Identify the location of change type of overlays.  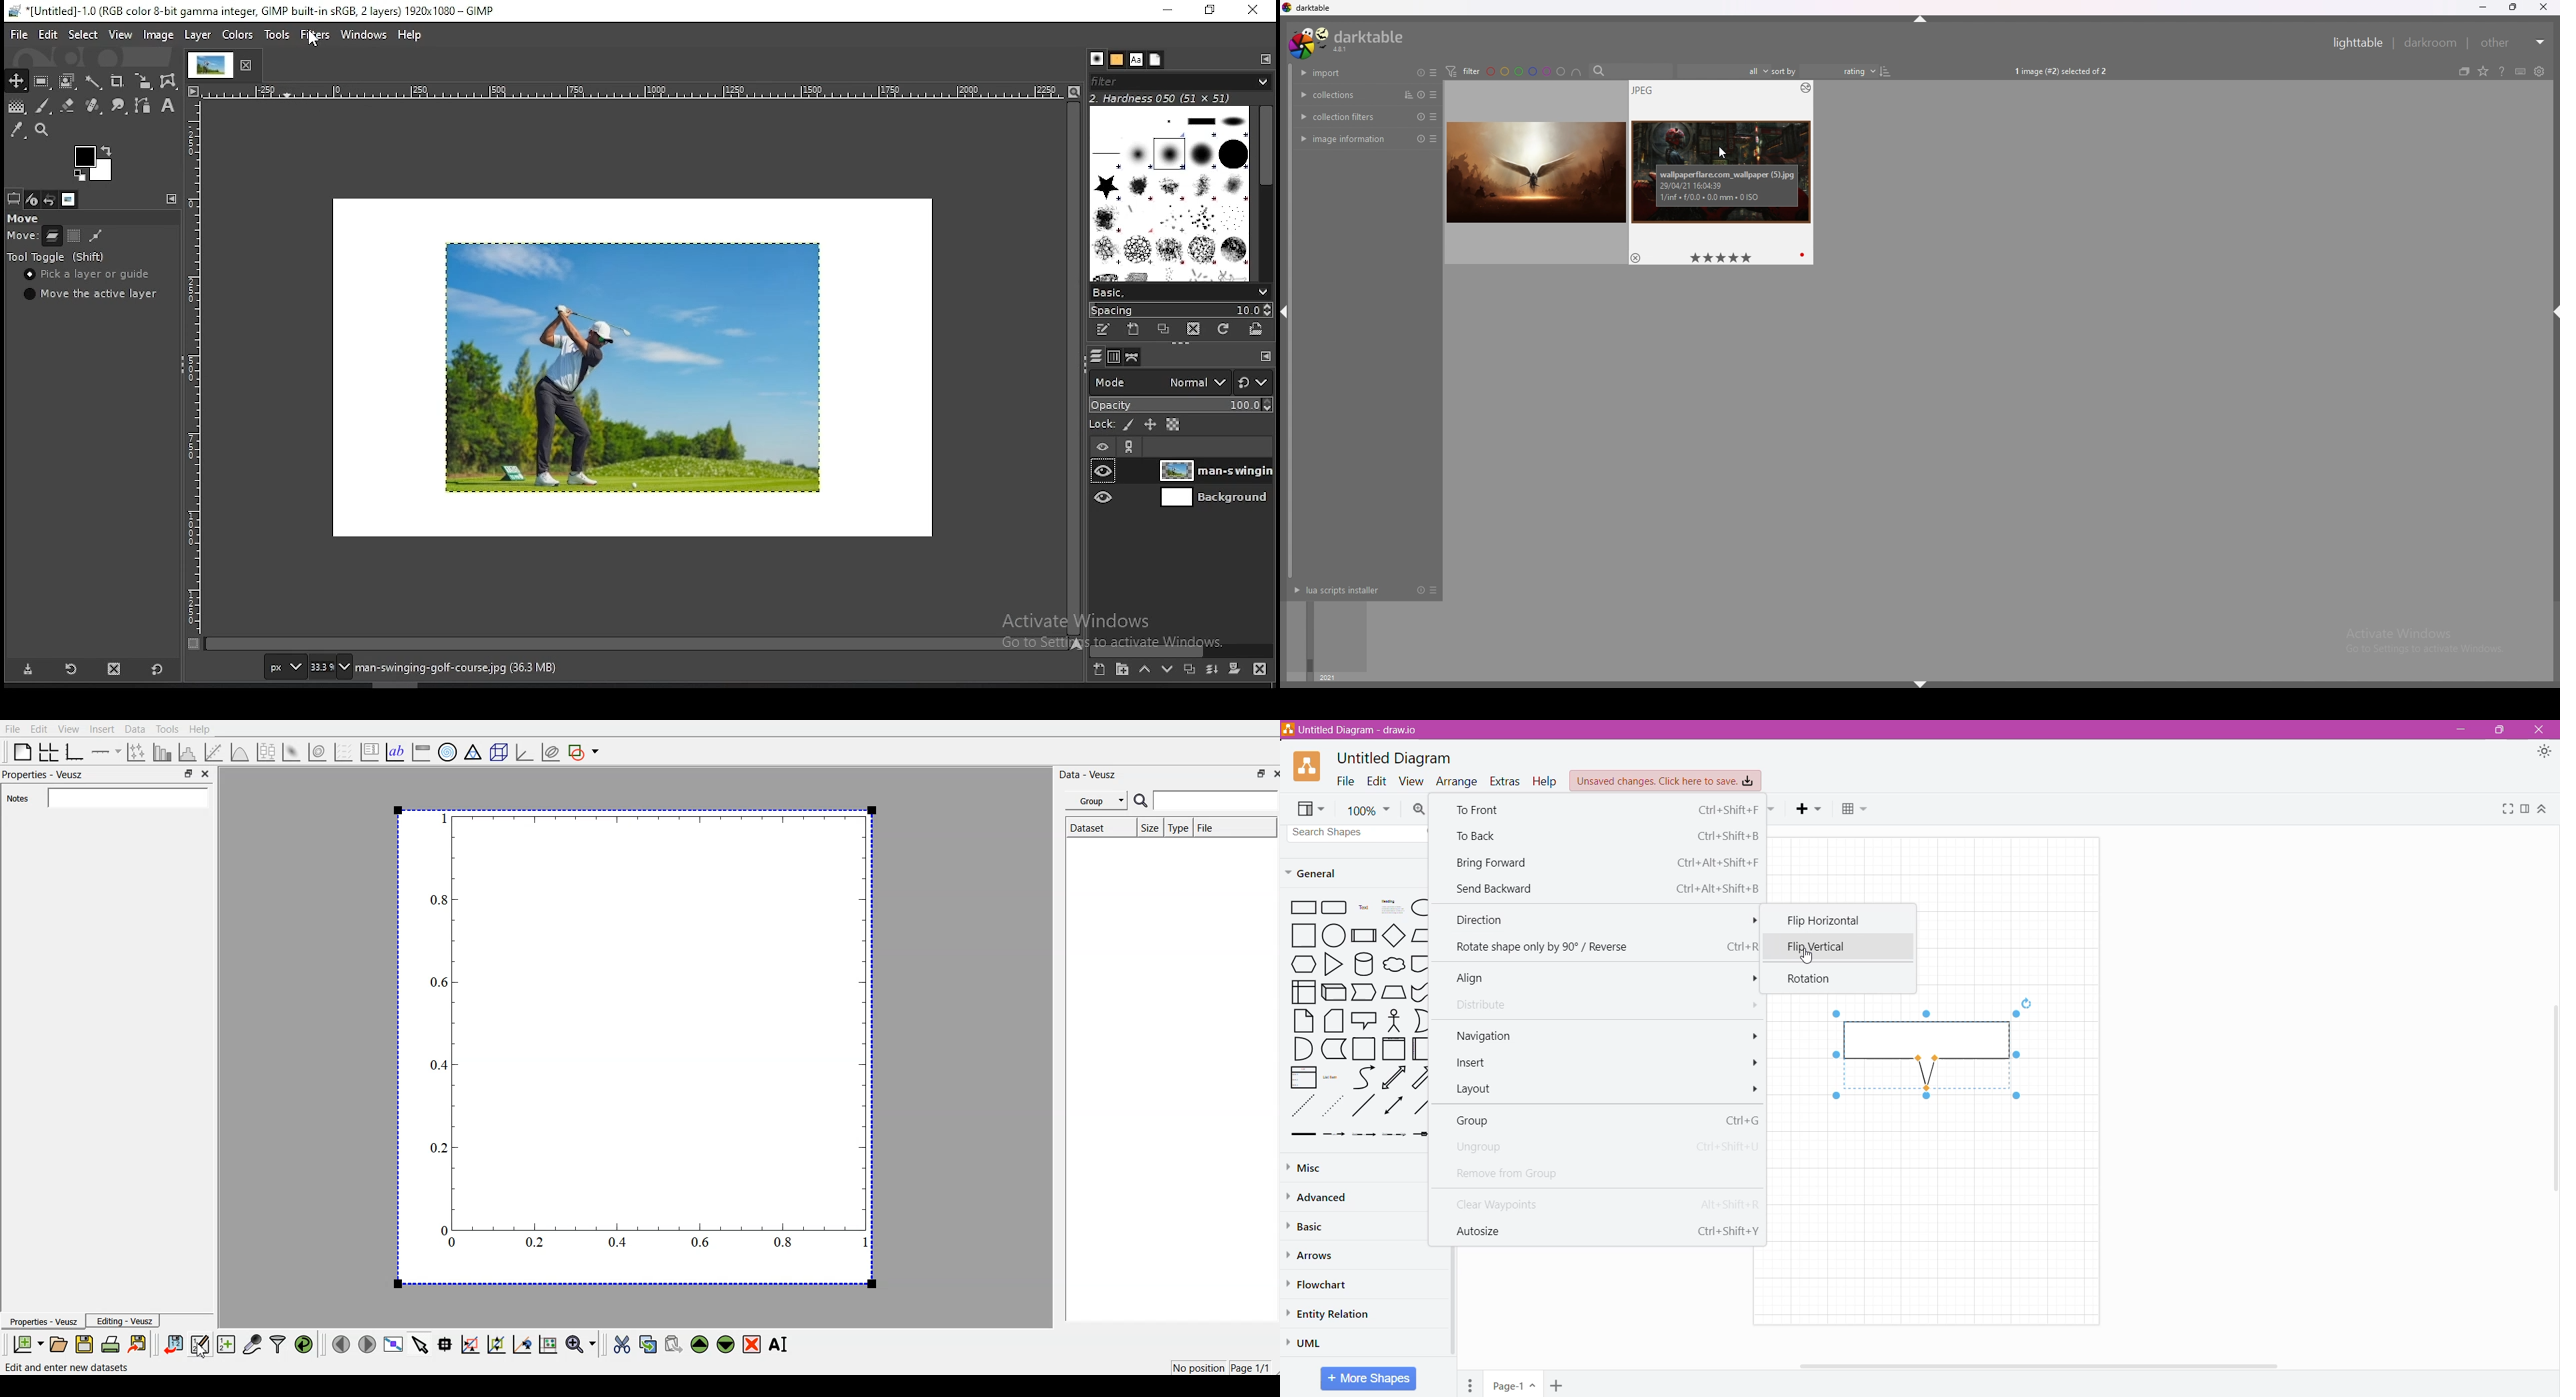
(2483, 71).